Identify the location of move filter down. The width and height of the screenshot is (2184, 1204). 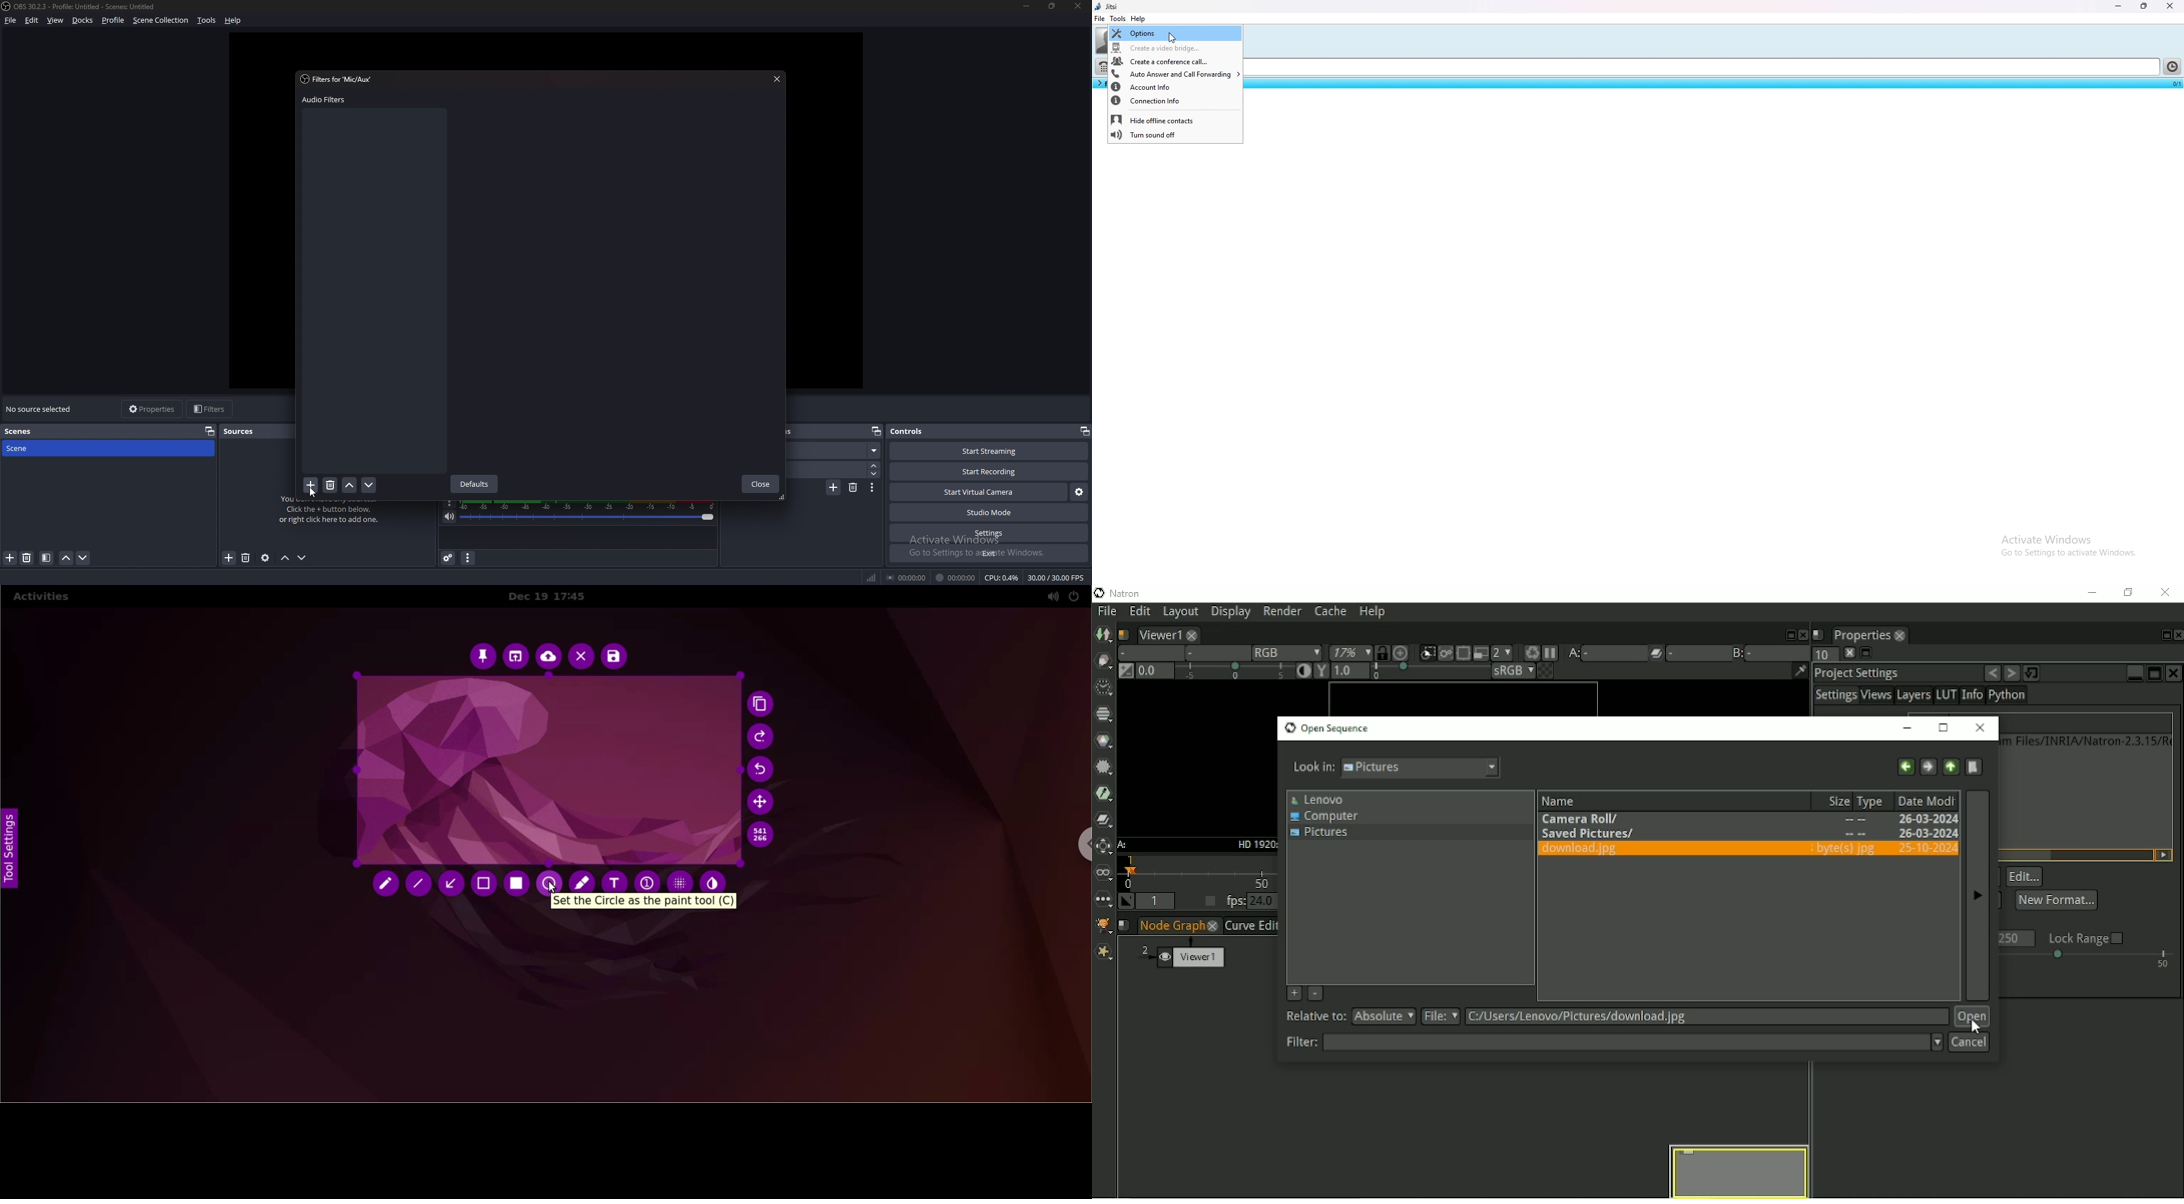
(370, 486).